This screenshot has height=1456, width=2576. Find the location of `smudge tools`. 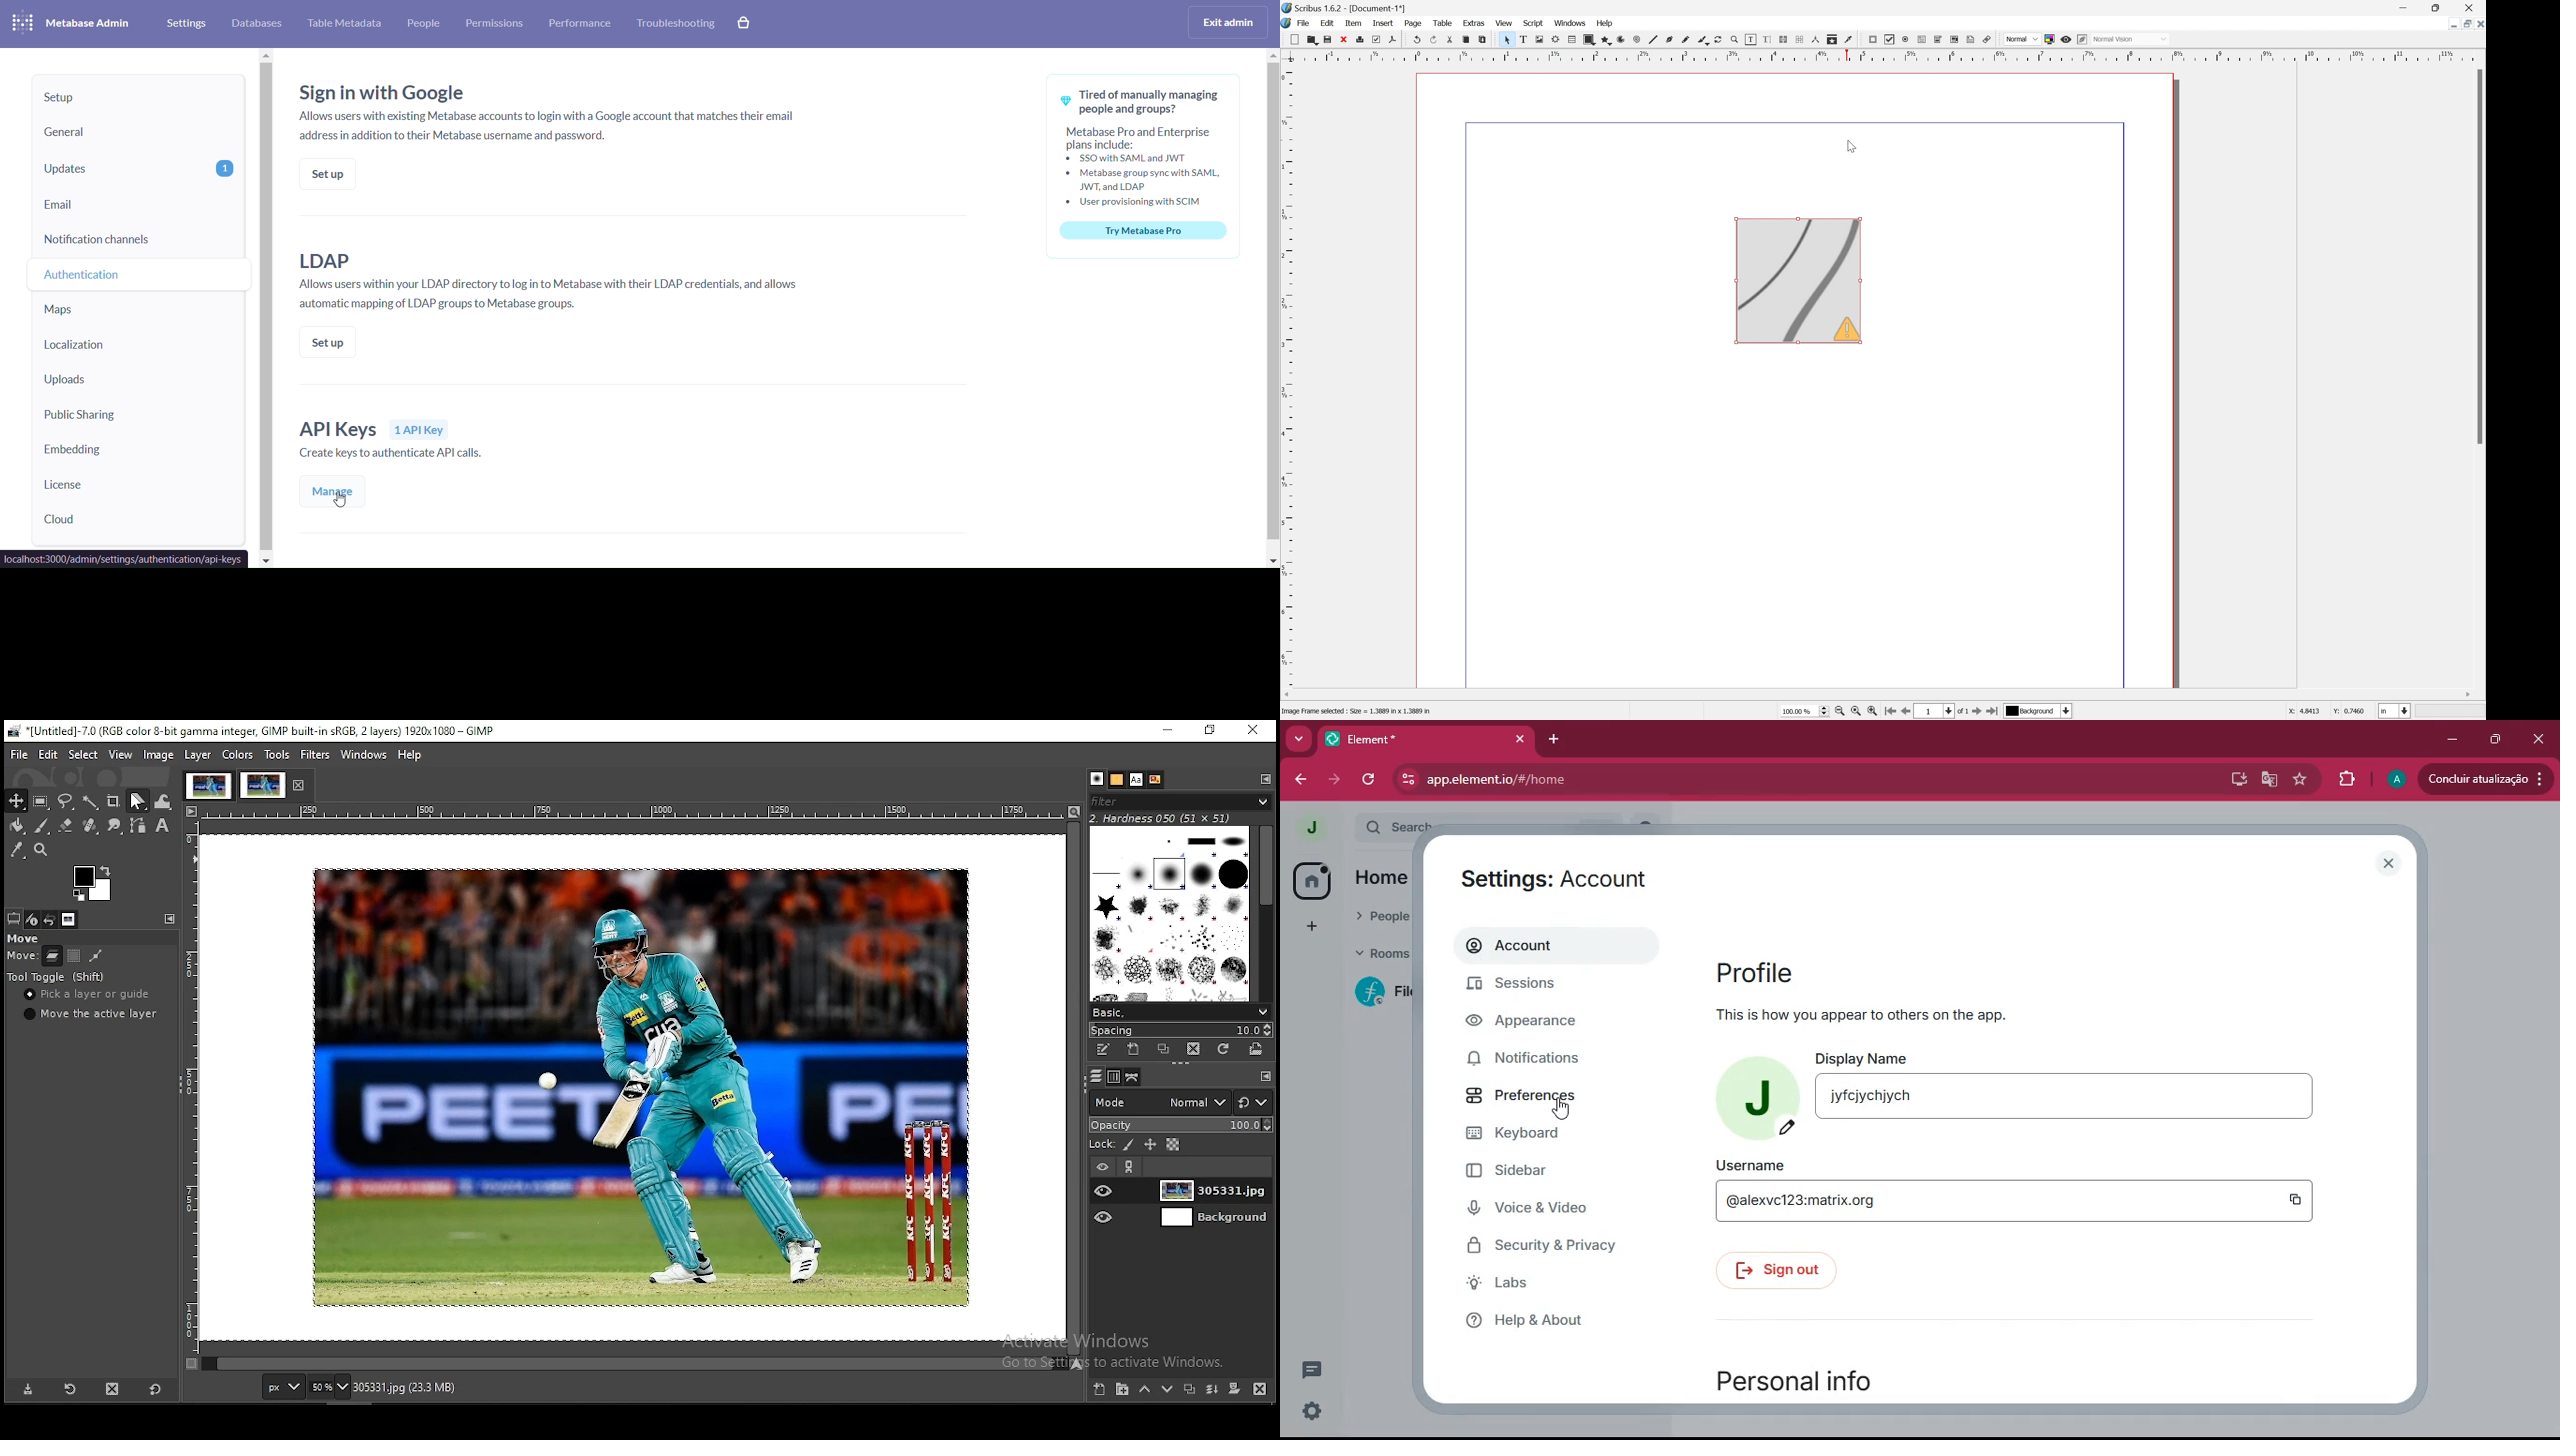

smudge tools is located at coordinates (113, 825).